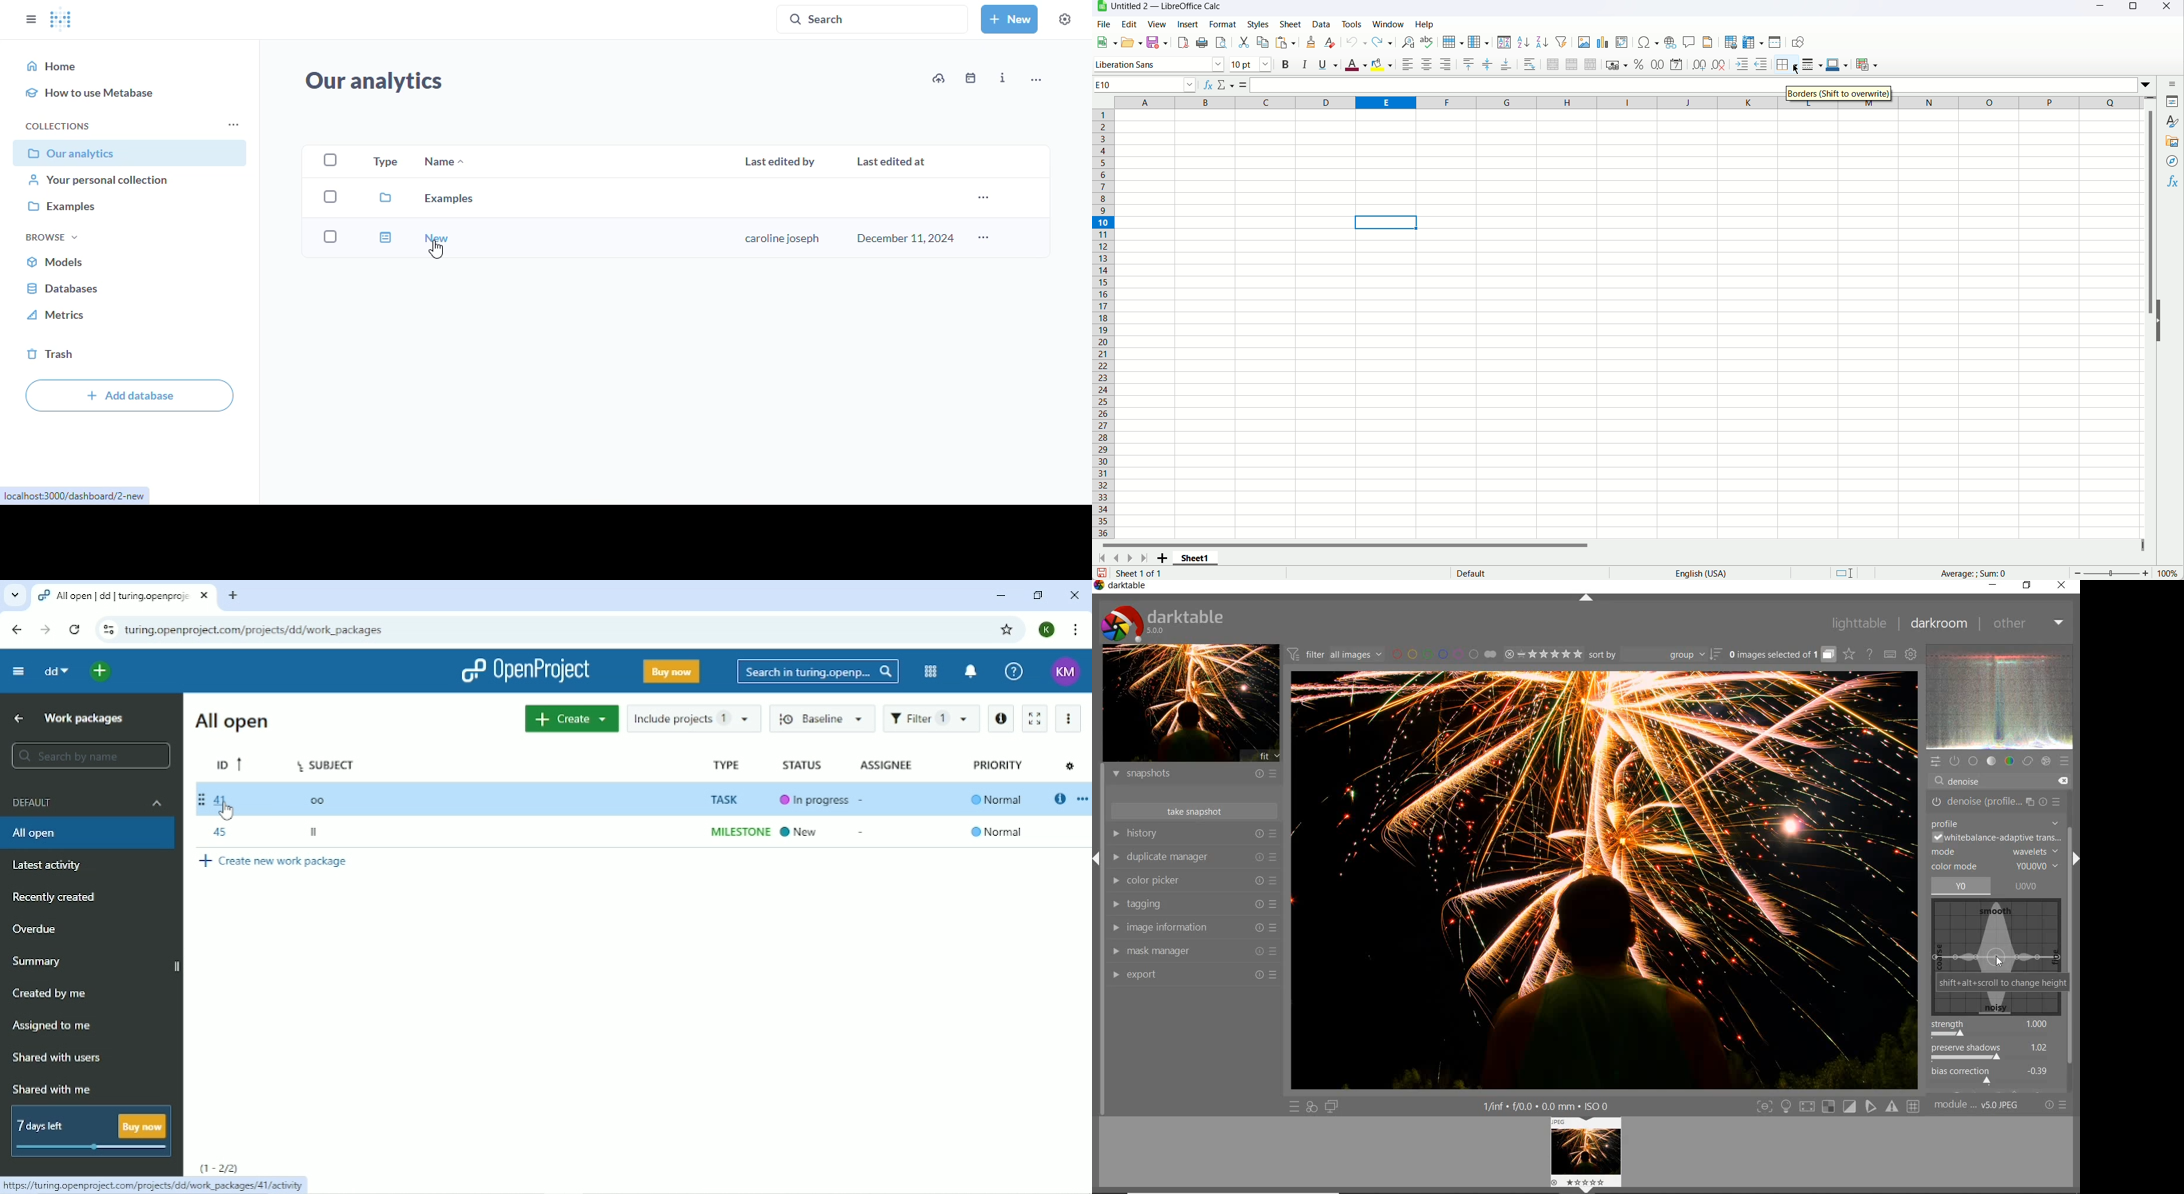 The width and height of the screenshot is (2184, 1204). I want to click on image preview, so click(1190, 704).